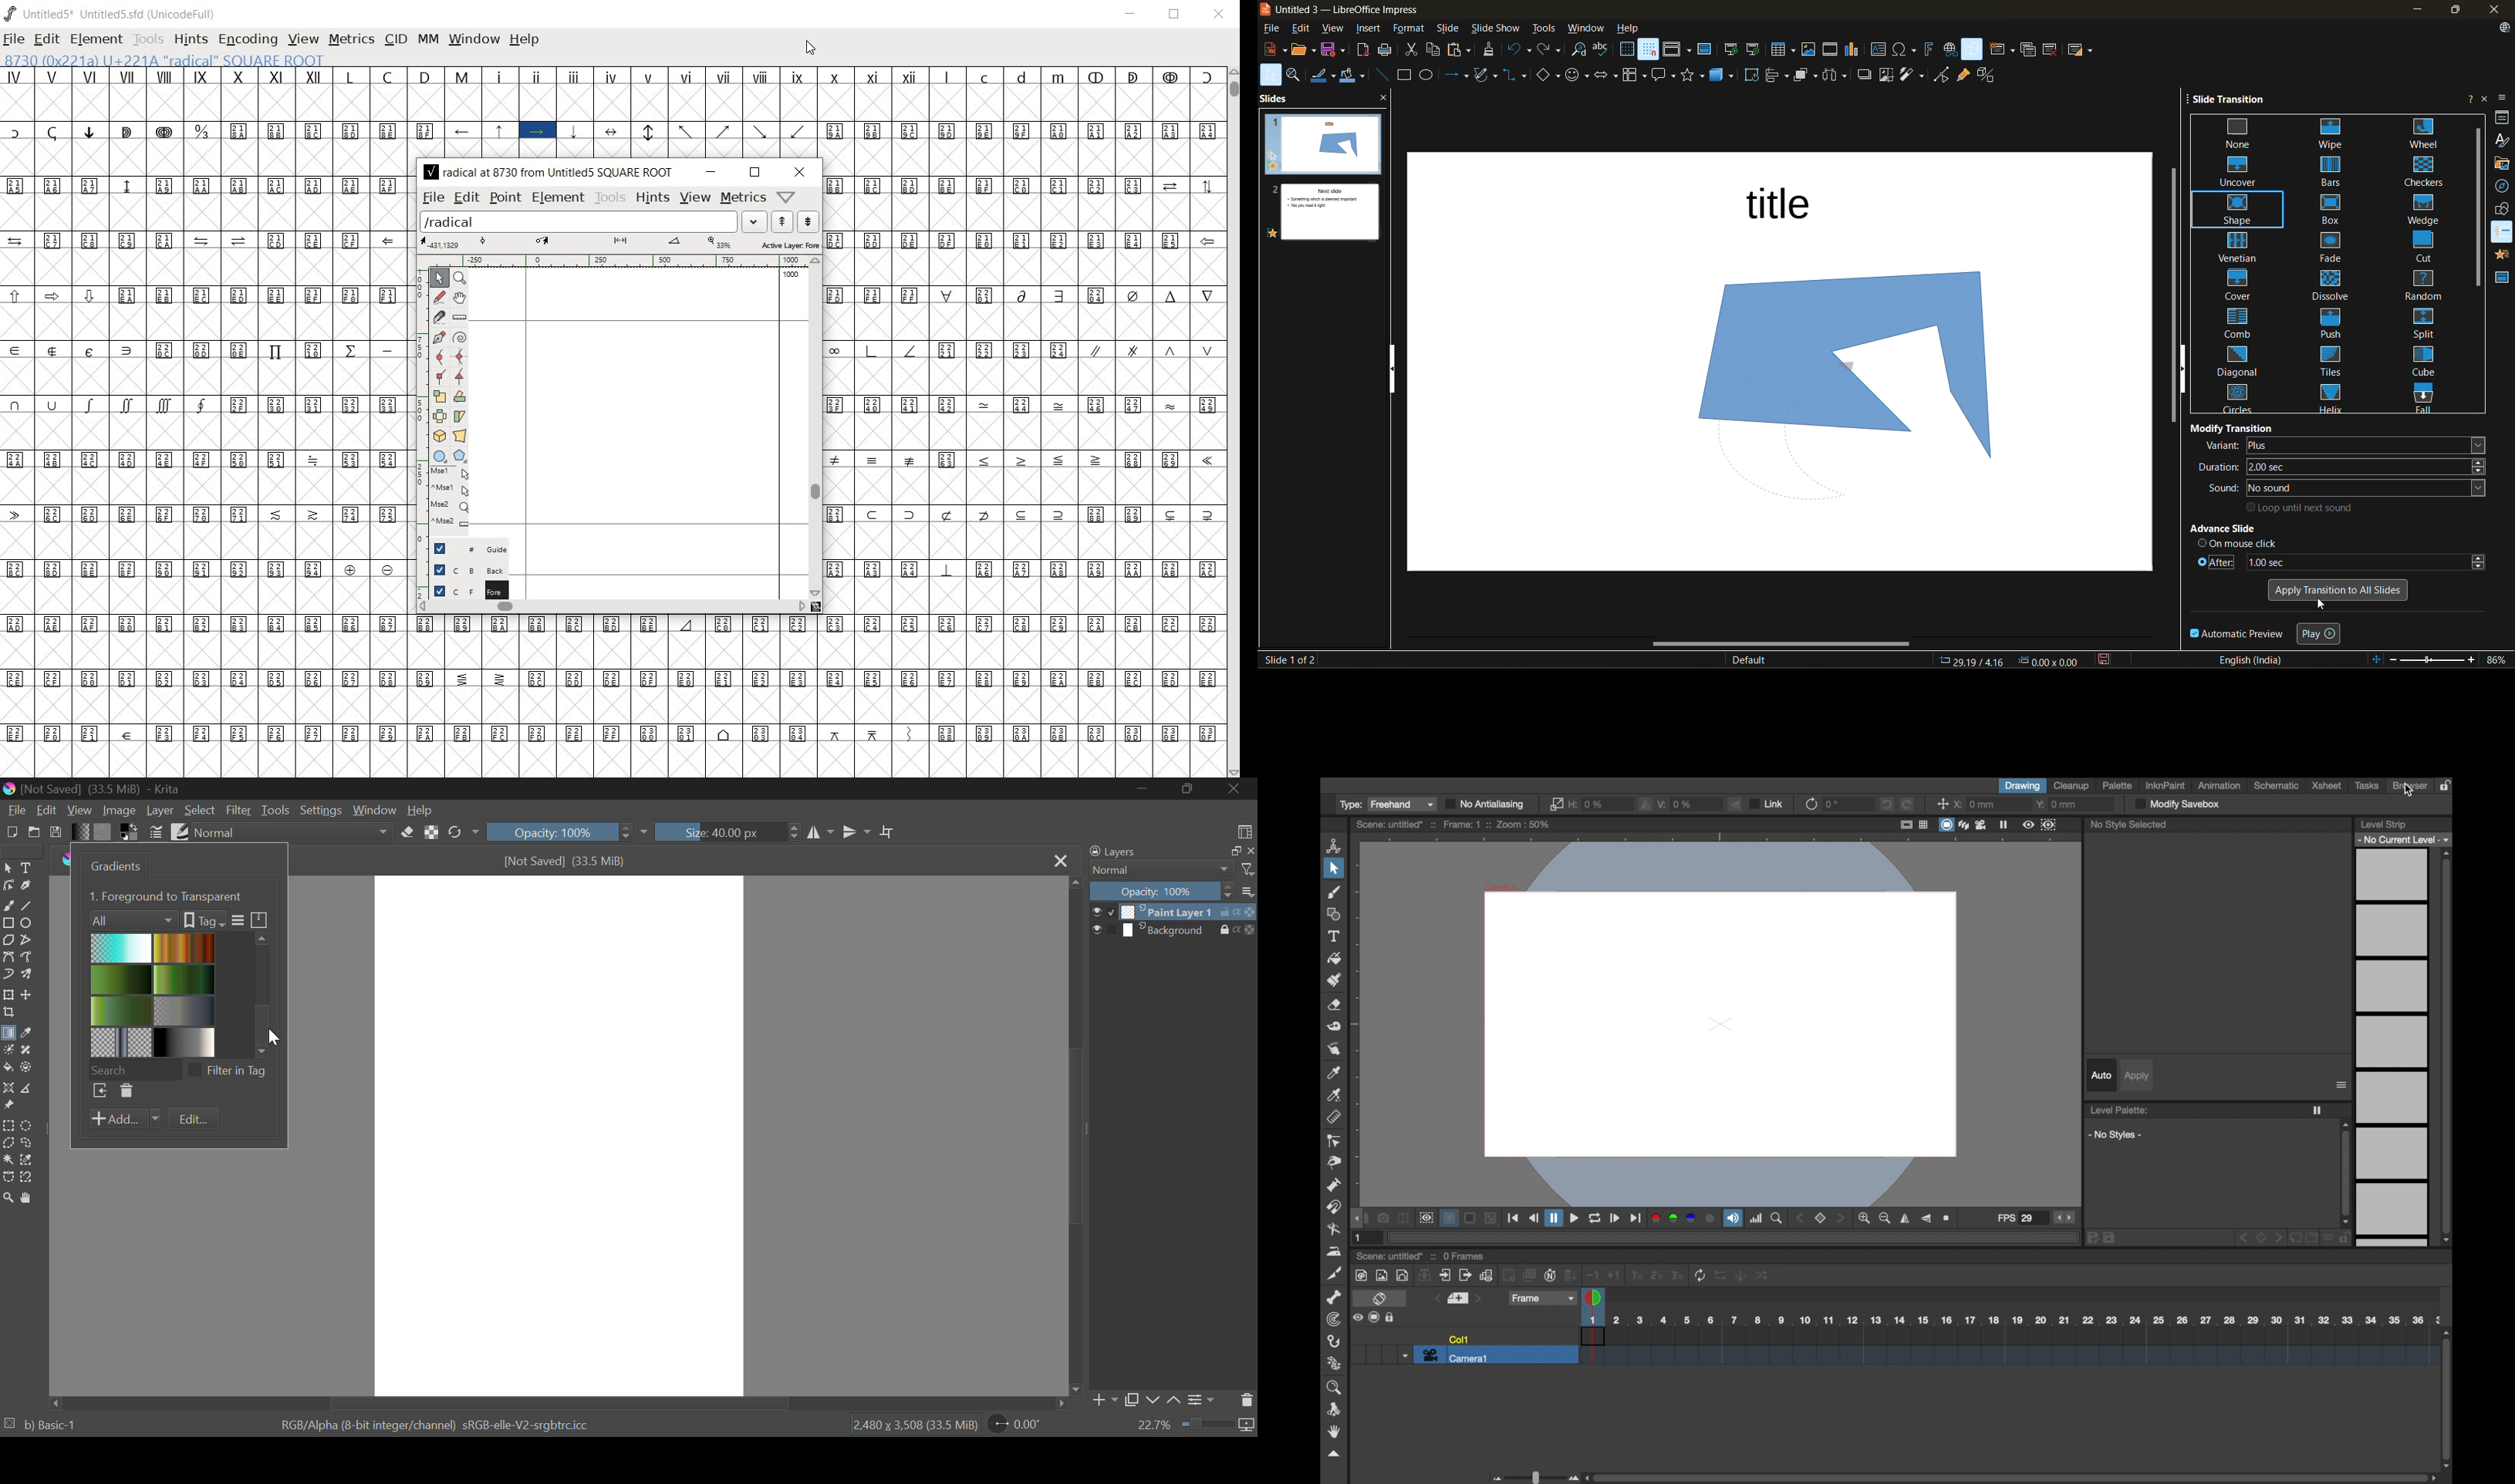  What do you see at coordinates (1460, 50) in the screenshot?
I see `paste` at bounding box center [1460, 50].